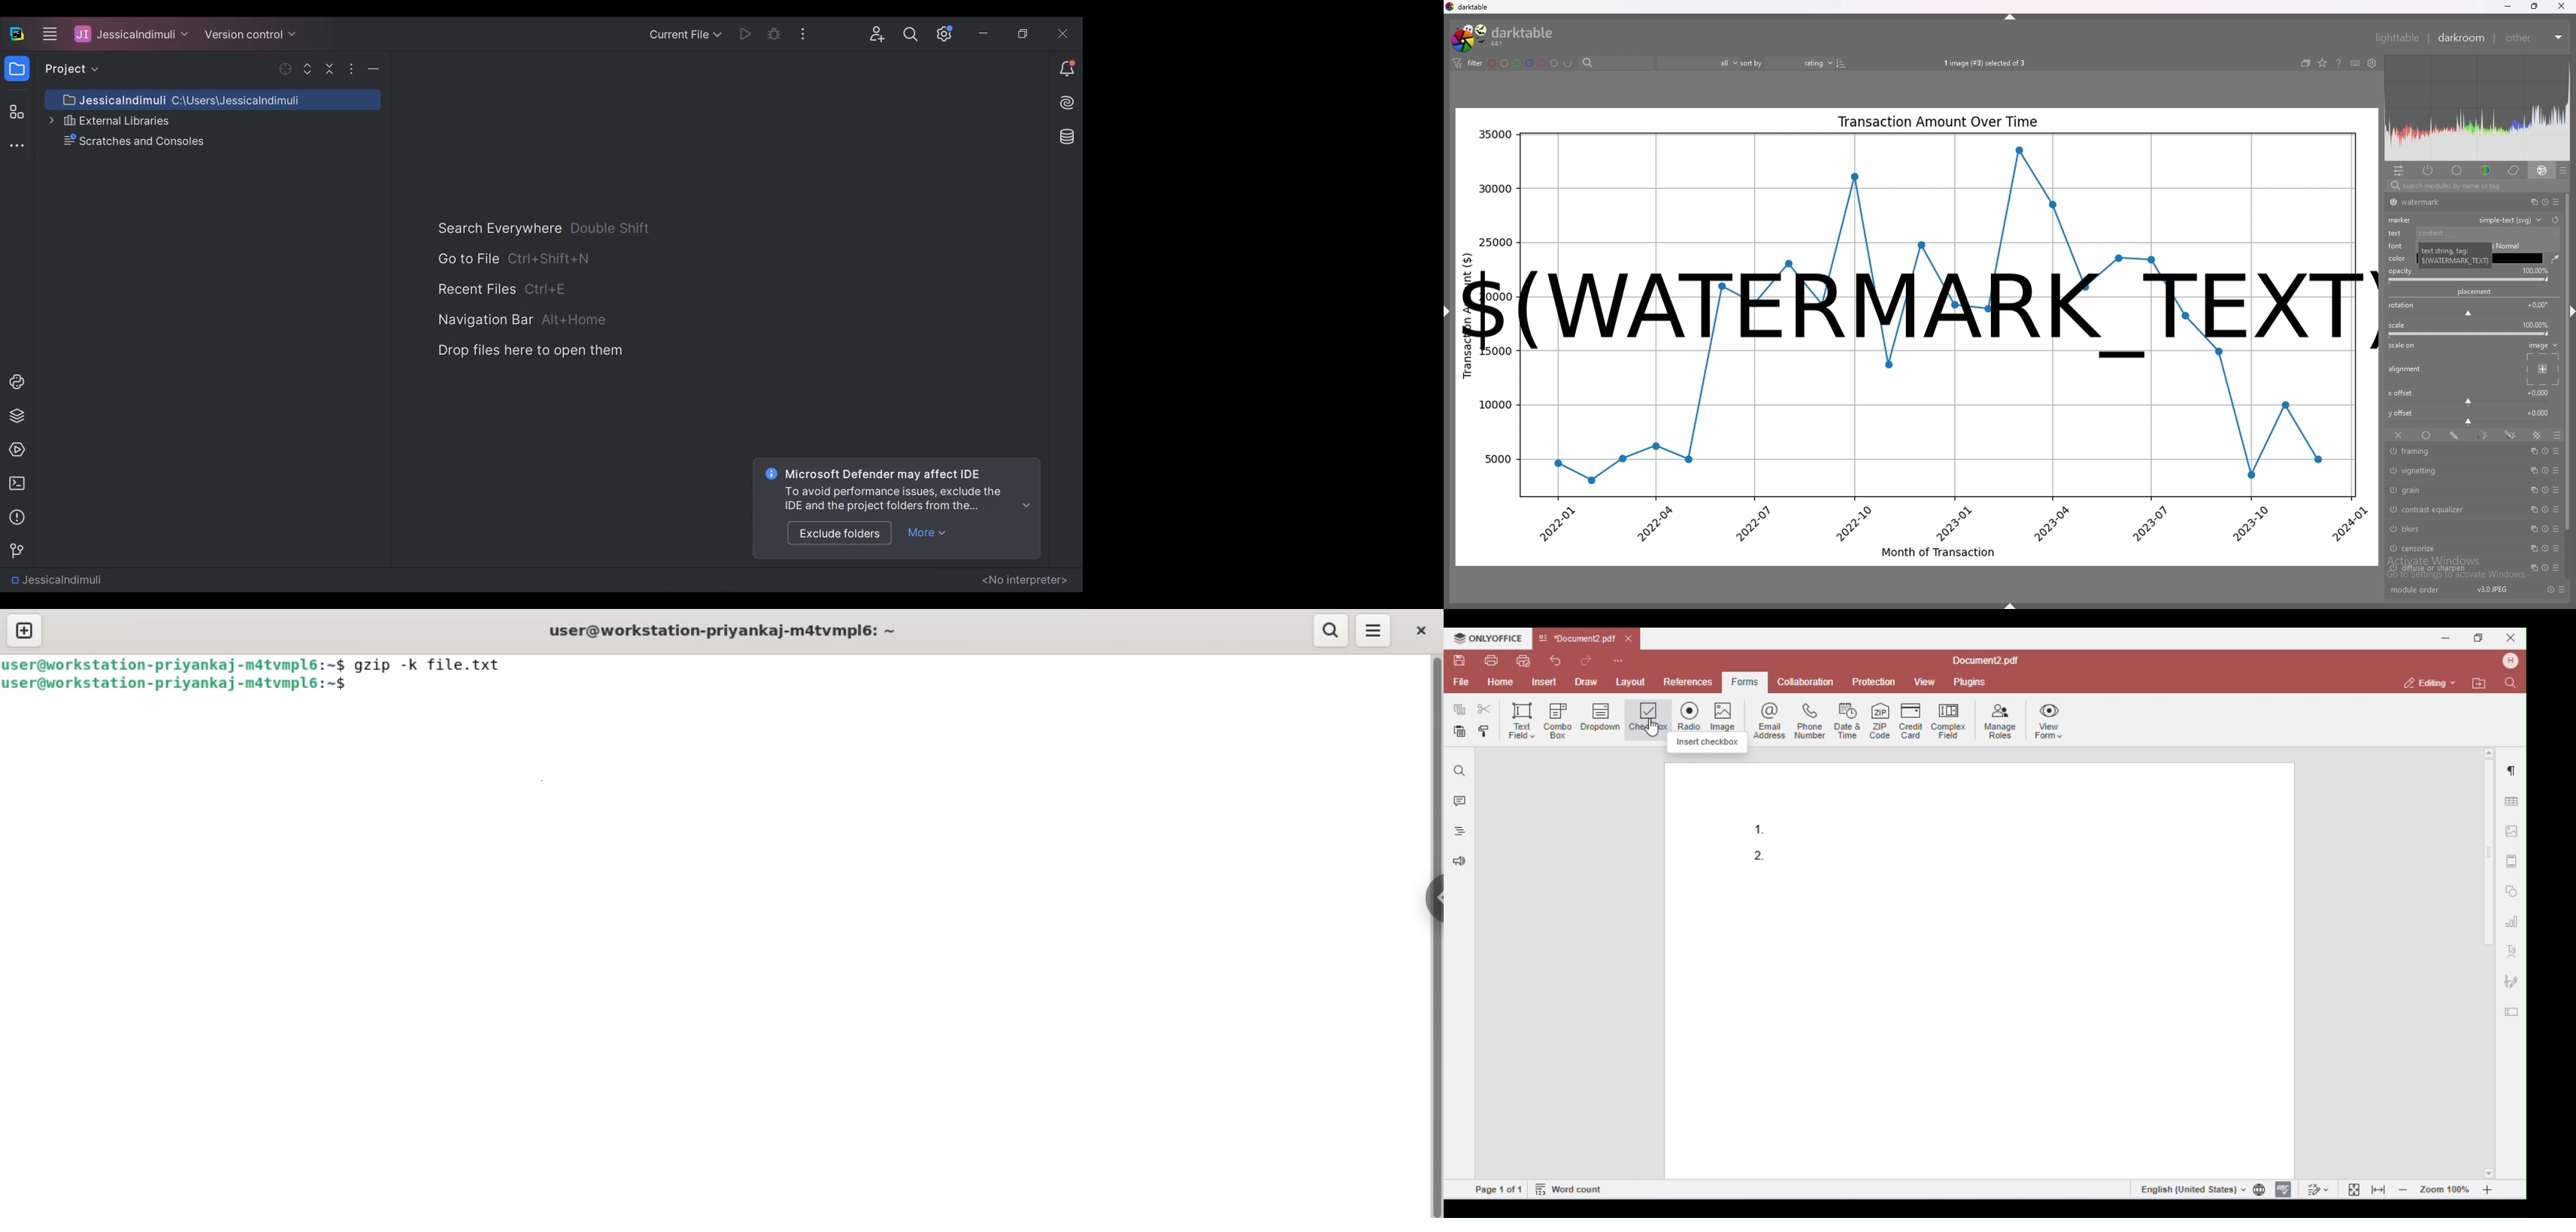 This screenshot has height=1232, width=2576. I want to click on reset, so click(2544, 202).